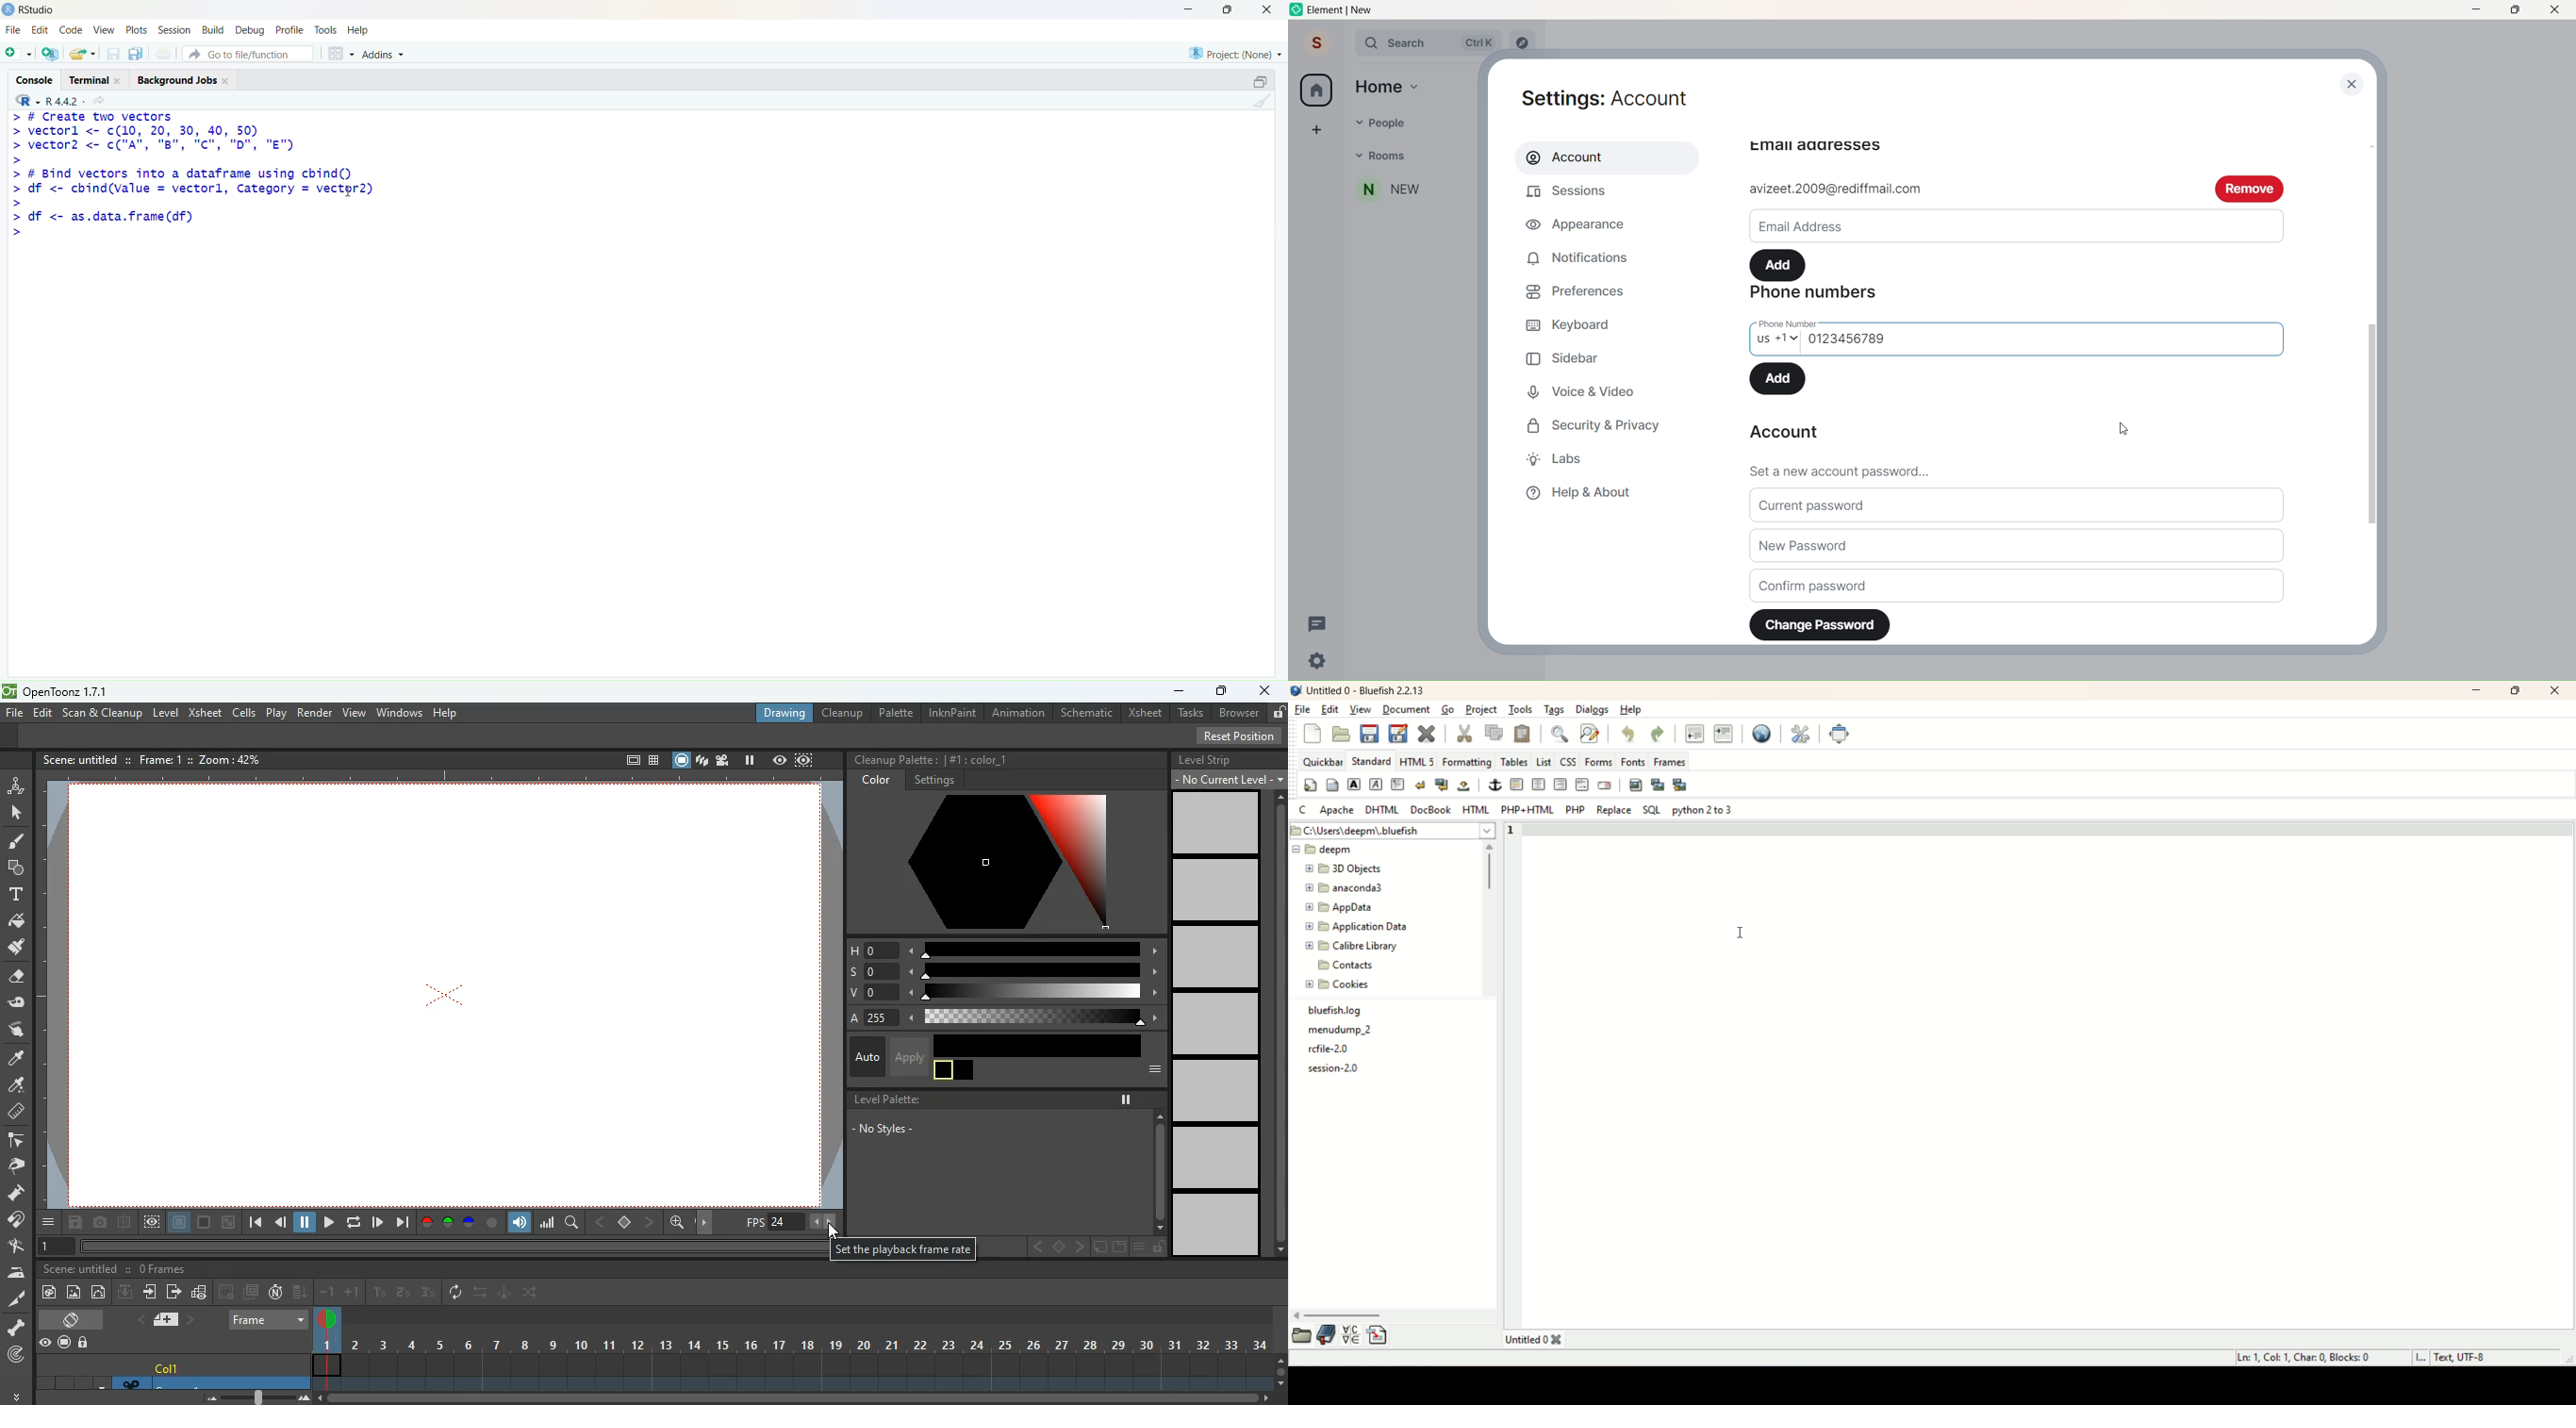  I want to click on close, so click(2553, 692).